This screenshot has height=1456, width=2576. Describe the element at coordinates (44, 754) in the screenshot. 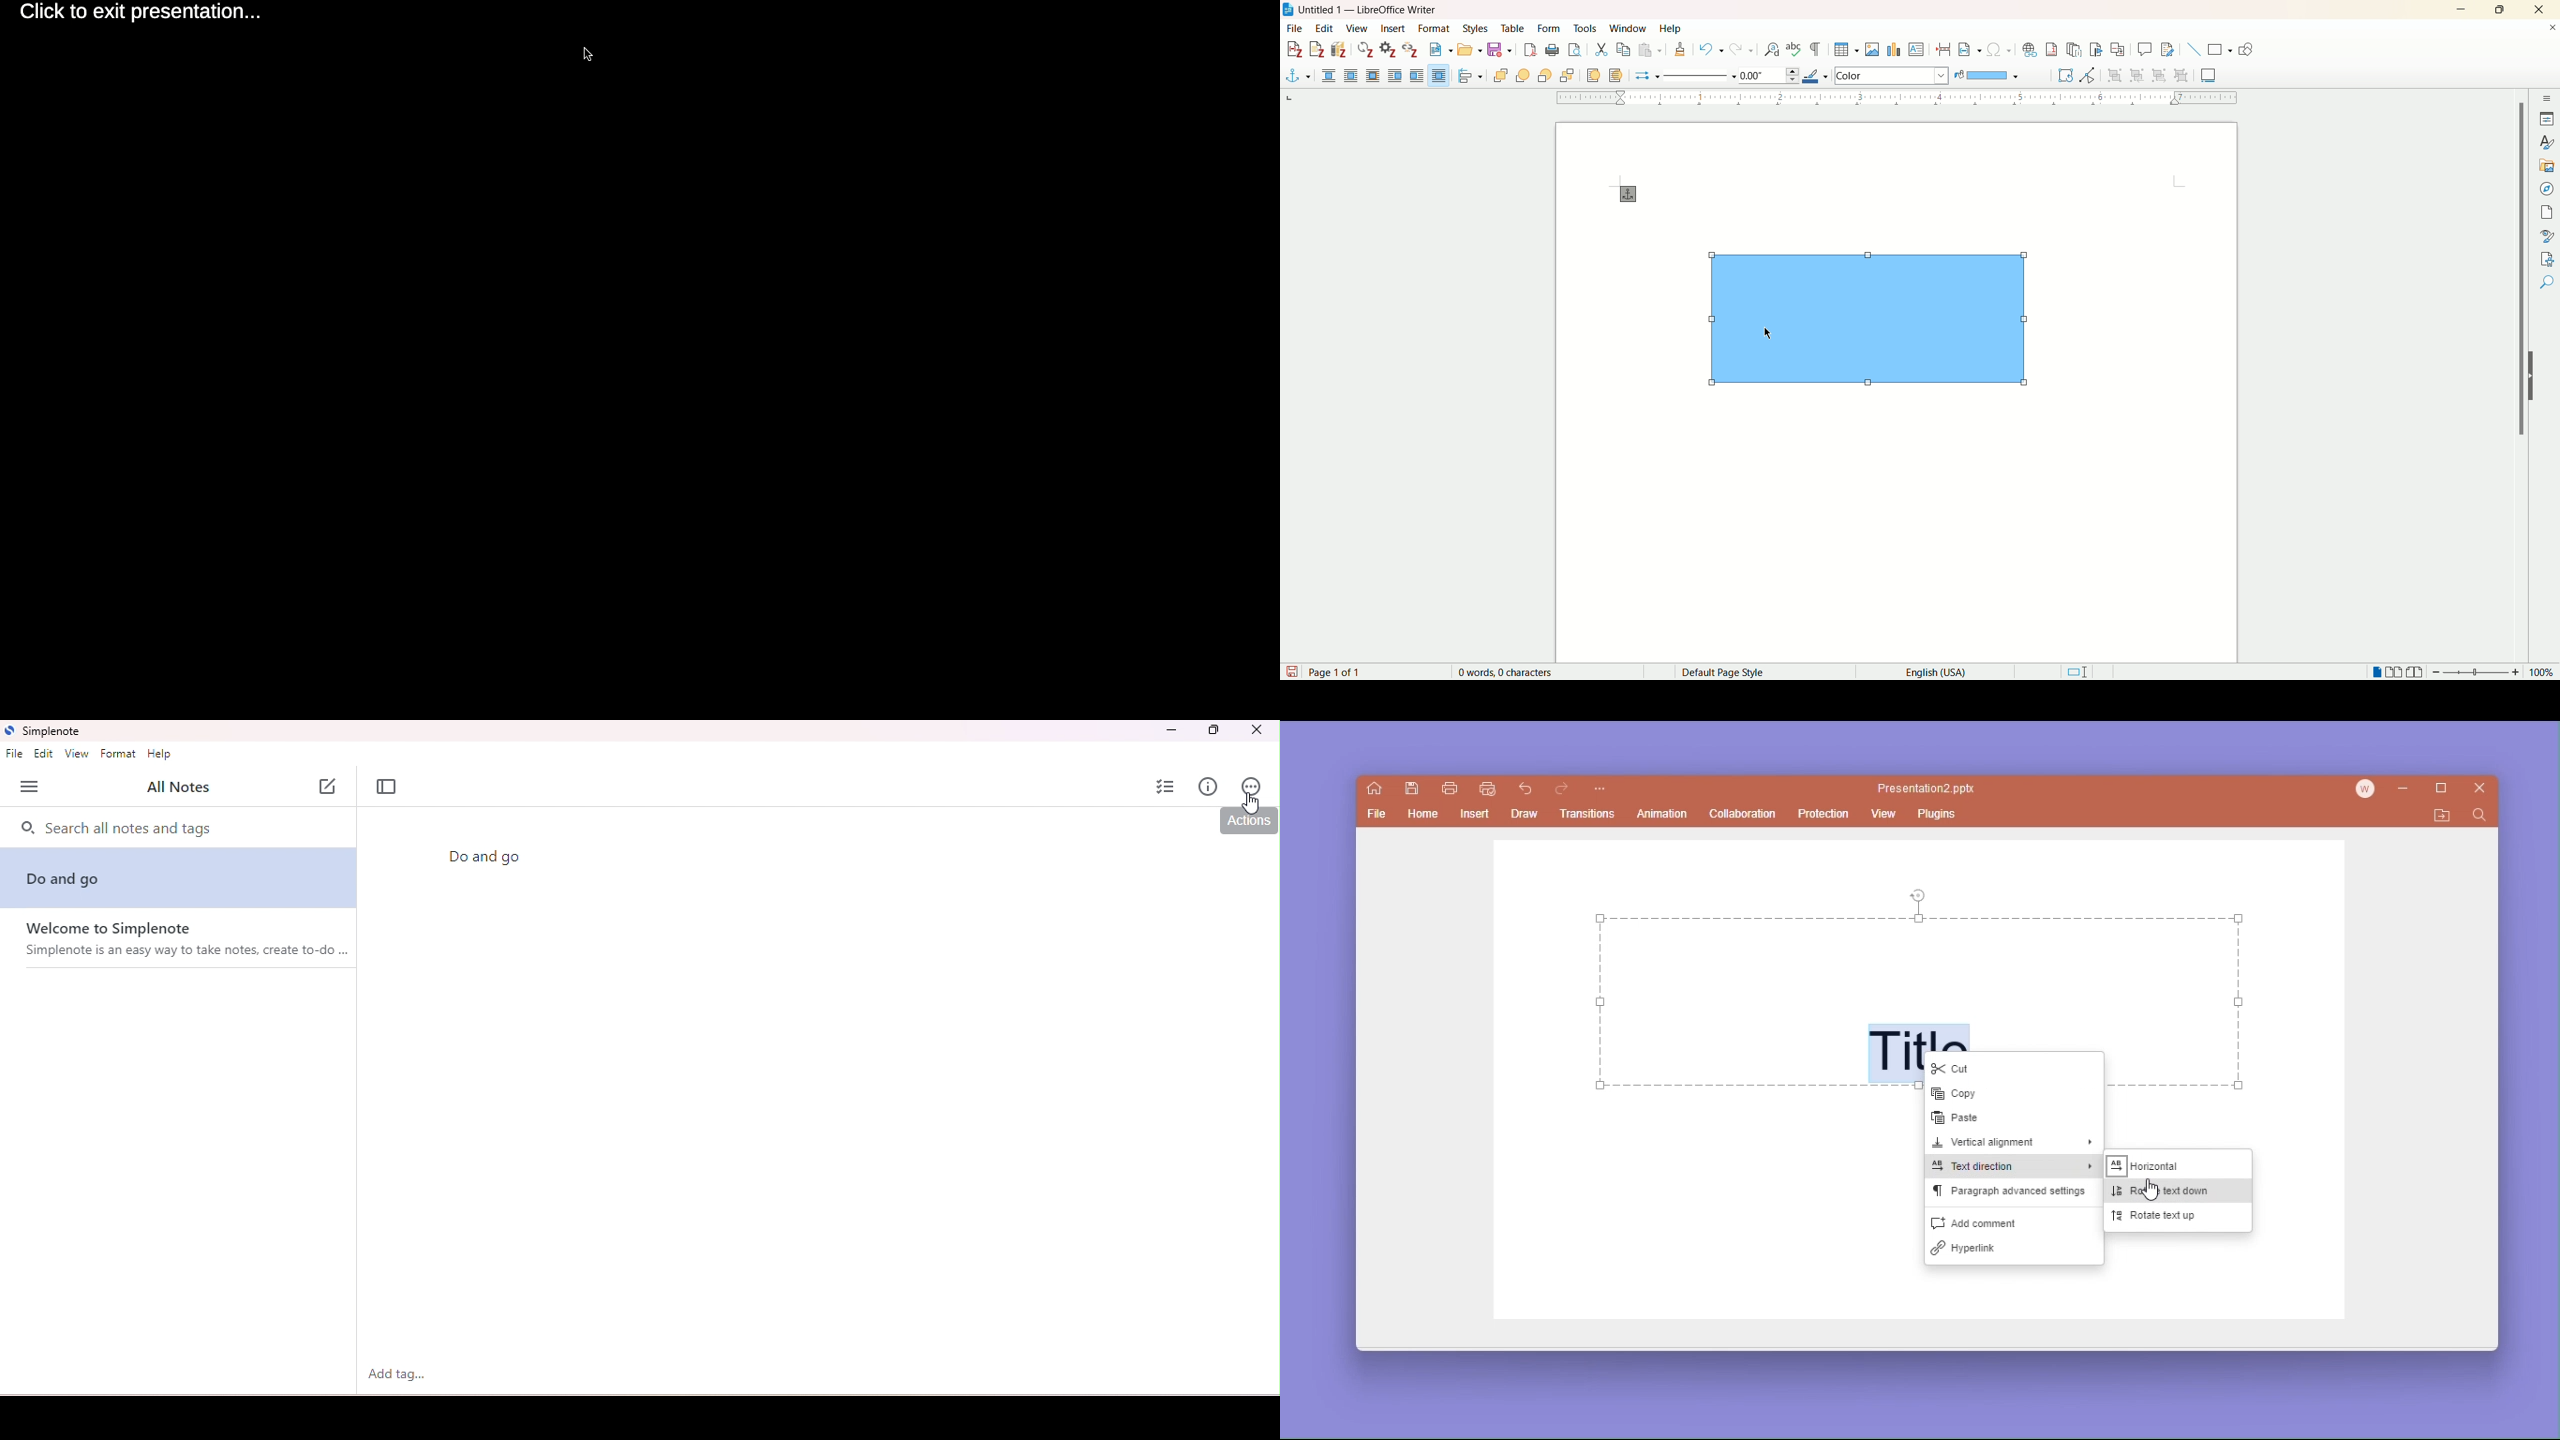

I see `edit` at that location.